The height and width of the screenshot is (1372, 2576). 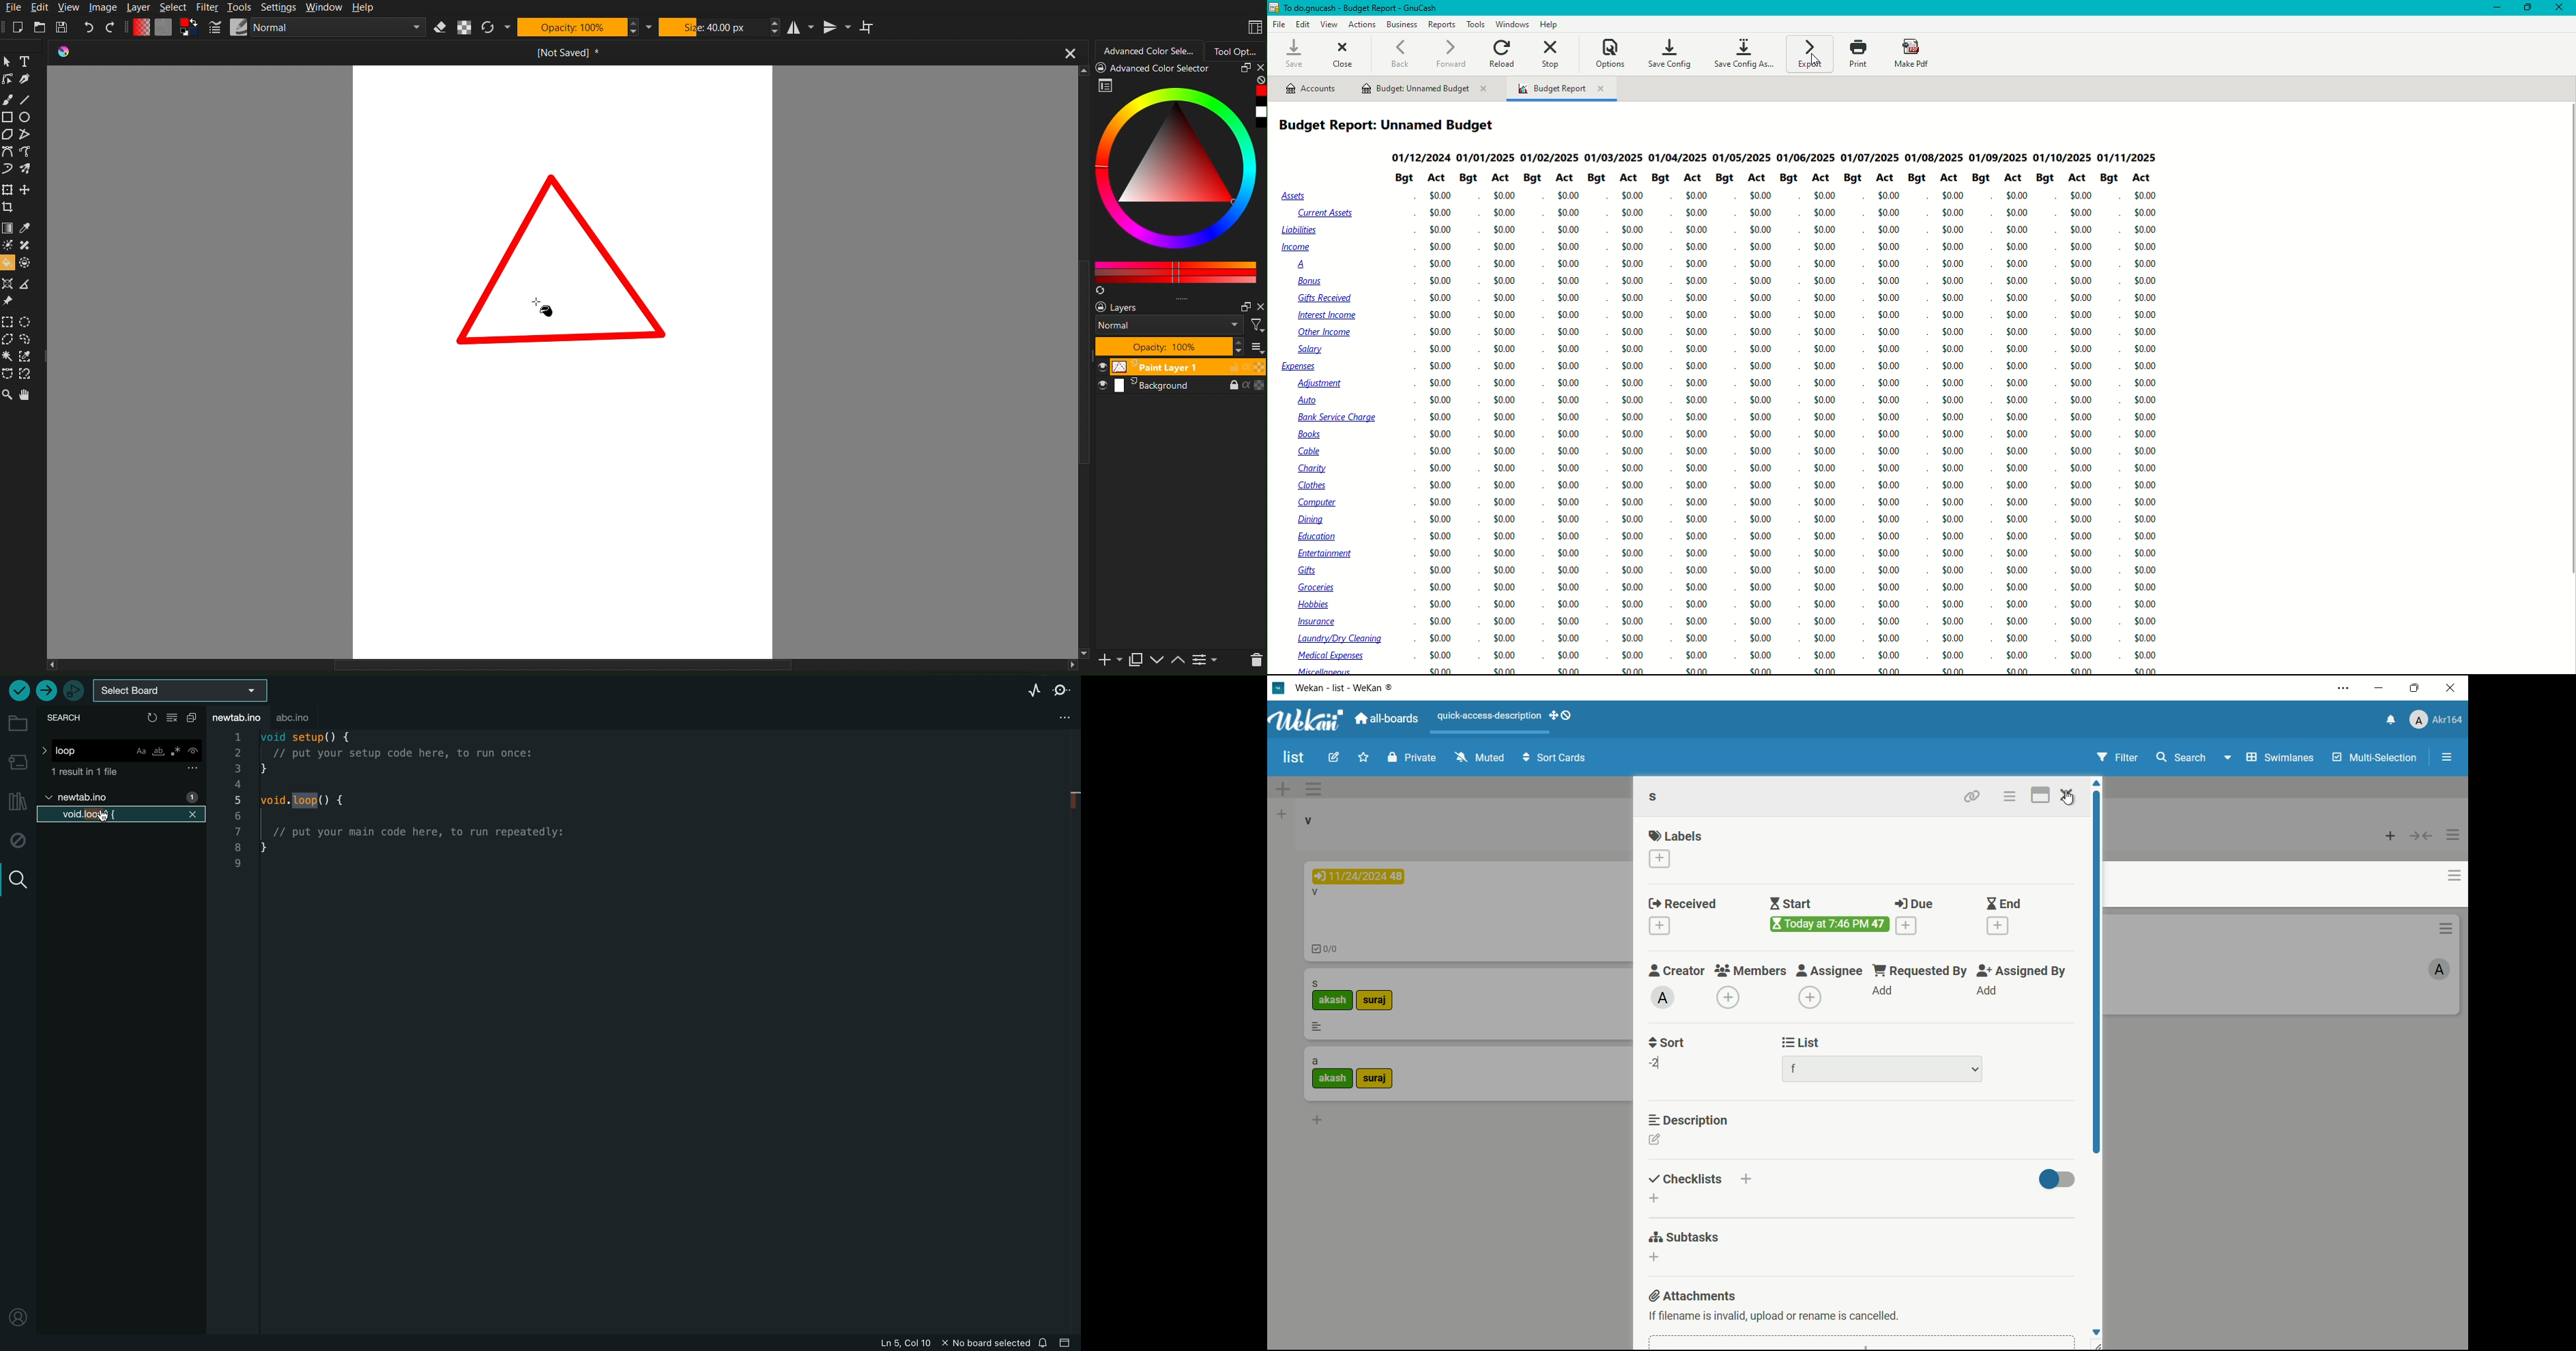 What do you see at coordinates (1921, 970) in the screenshot?
I see `requested by` at bounding box center [1921, 970].